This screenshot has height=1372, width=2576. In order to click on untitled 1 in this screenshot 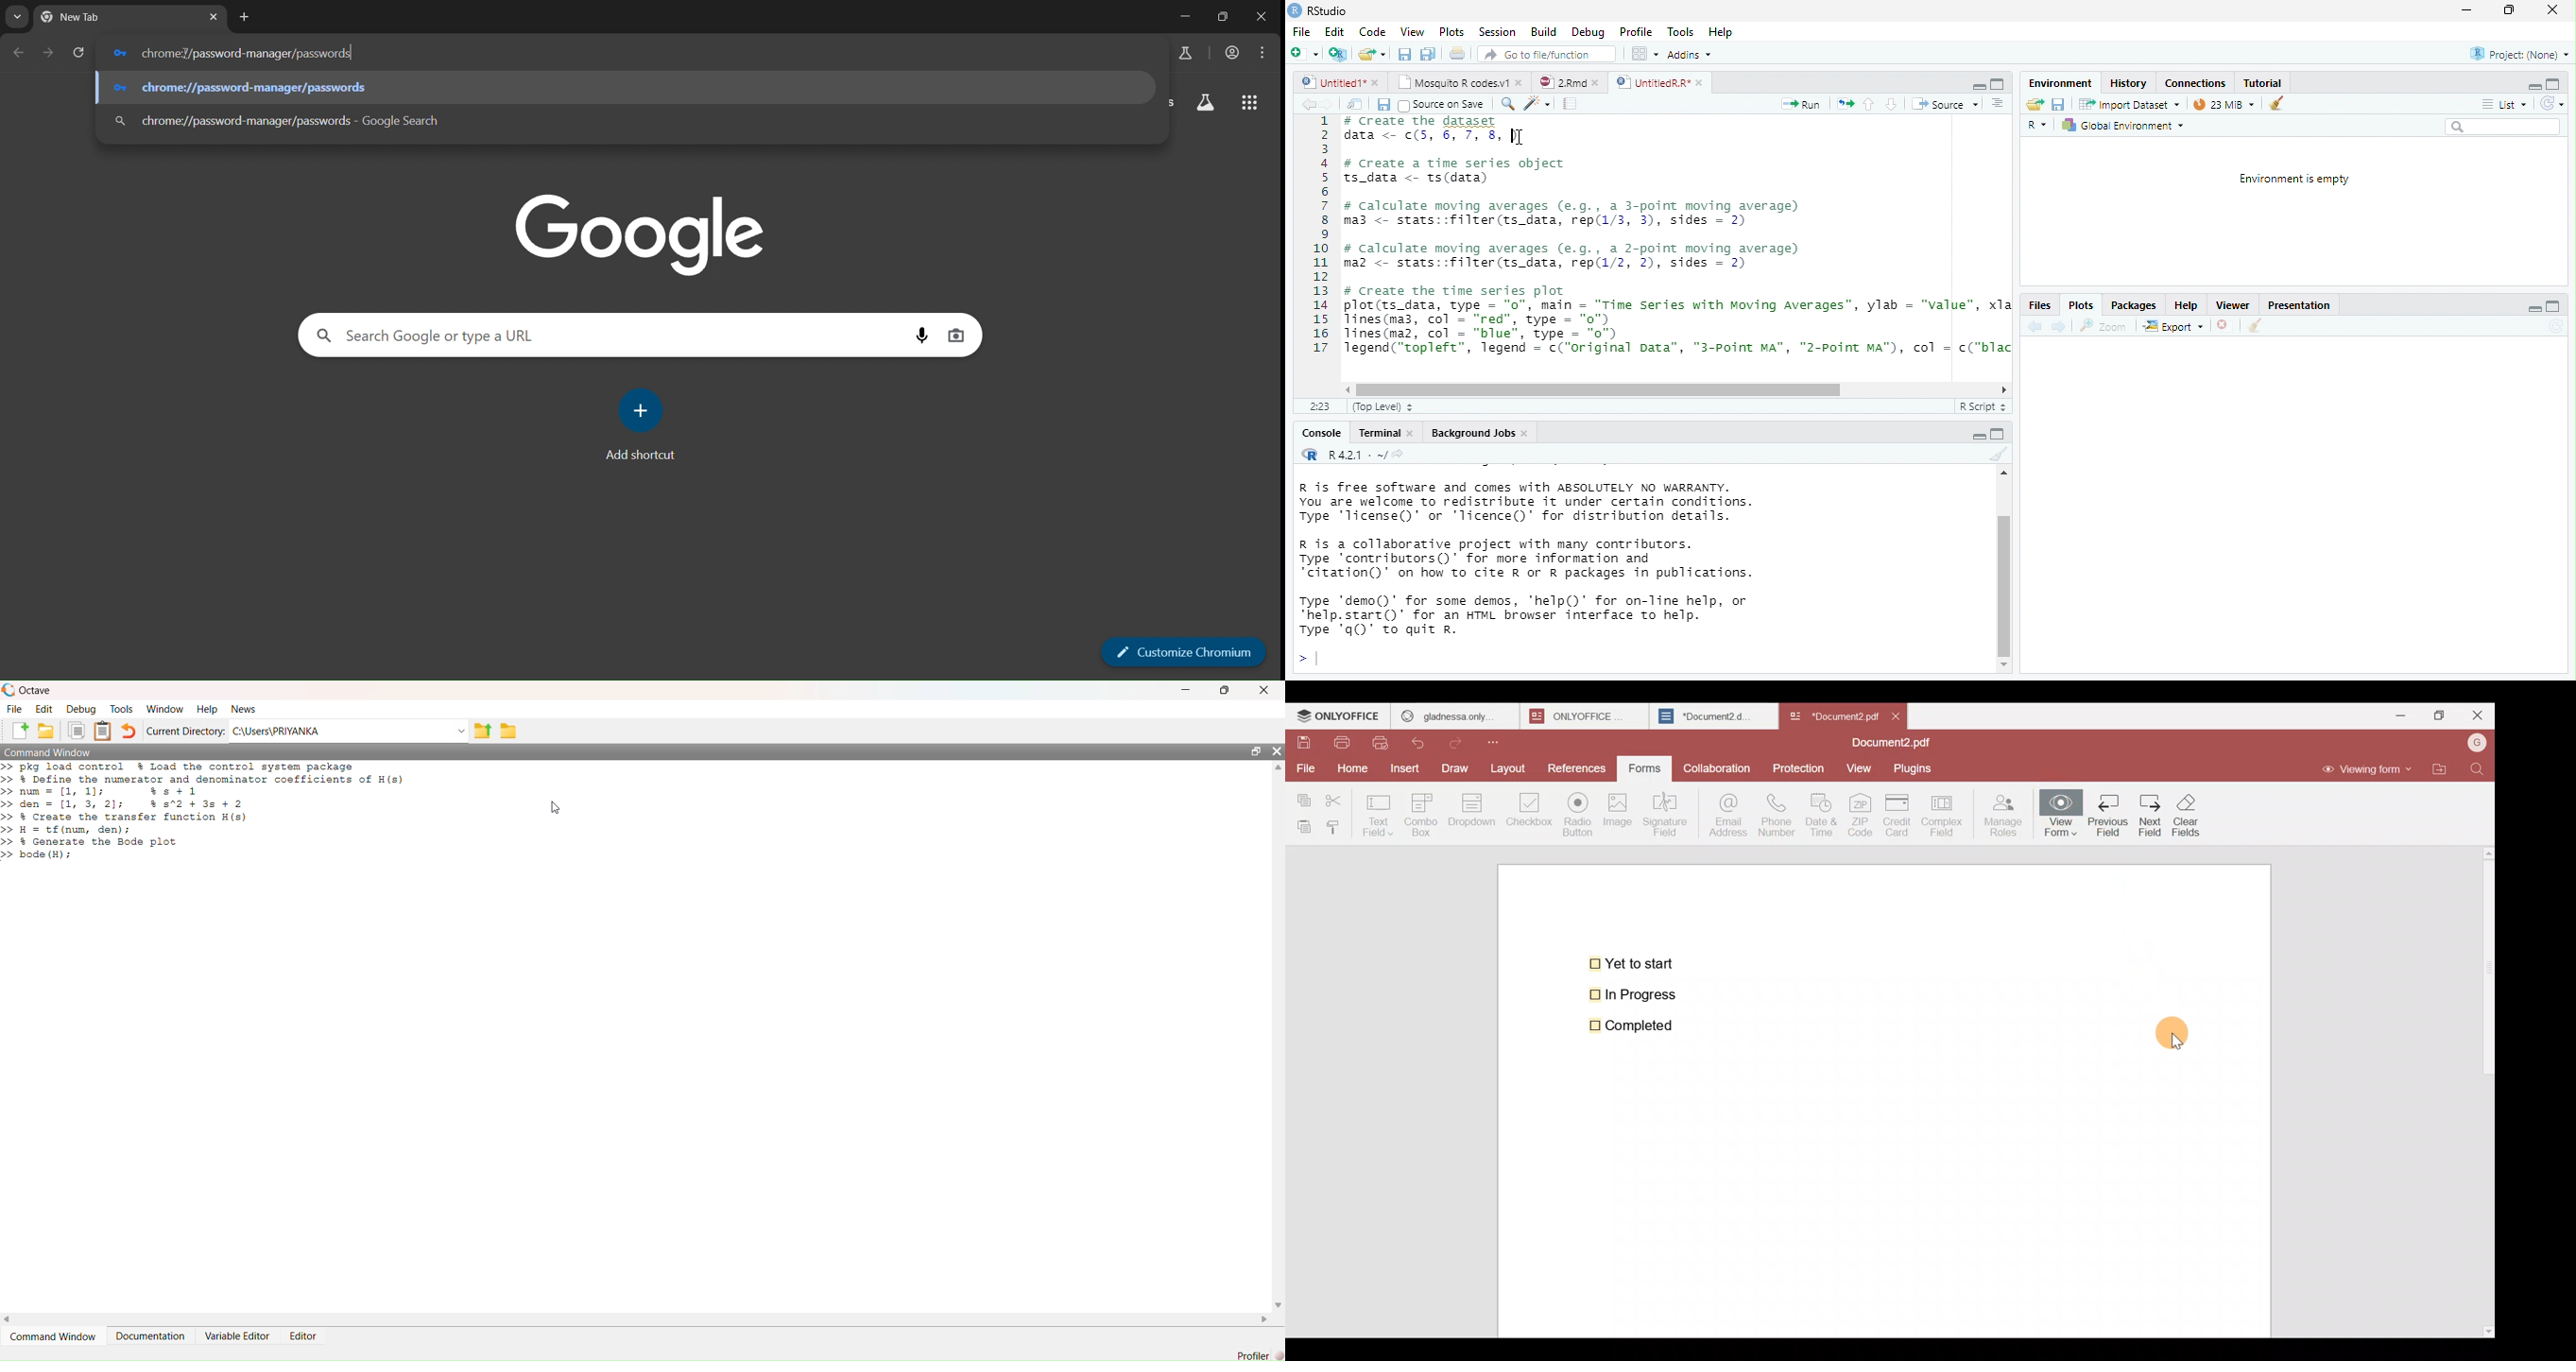, I will do `click(1329, 81)`.